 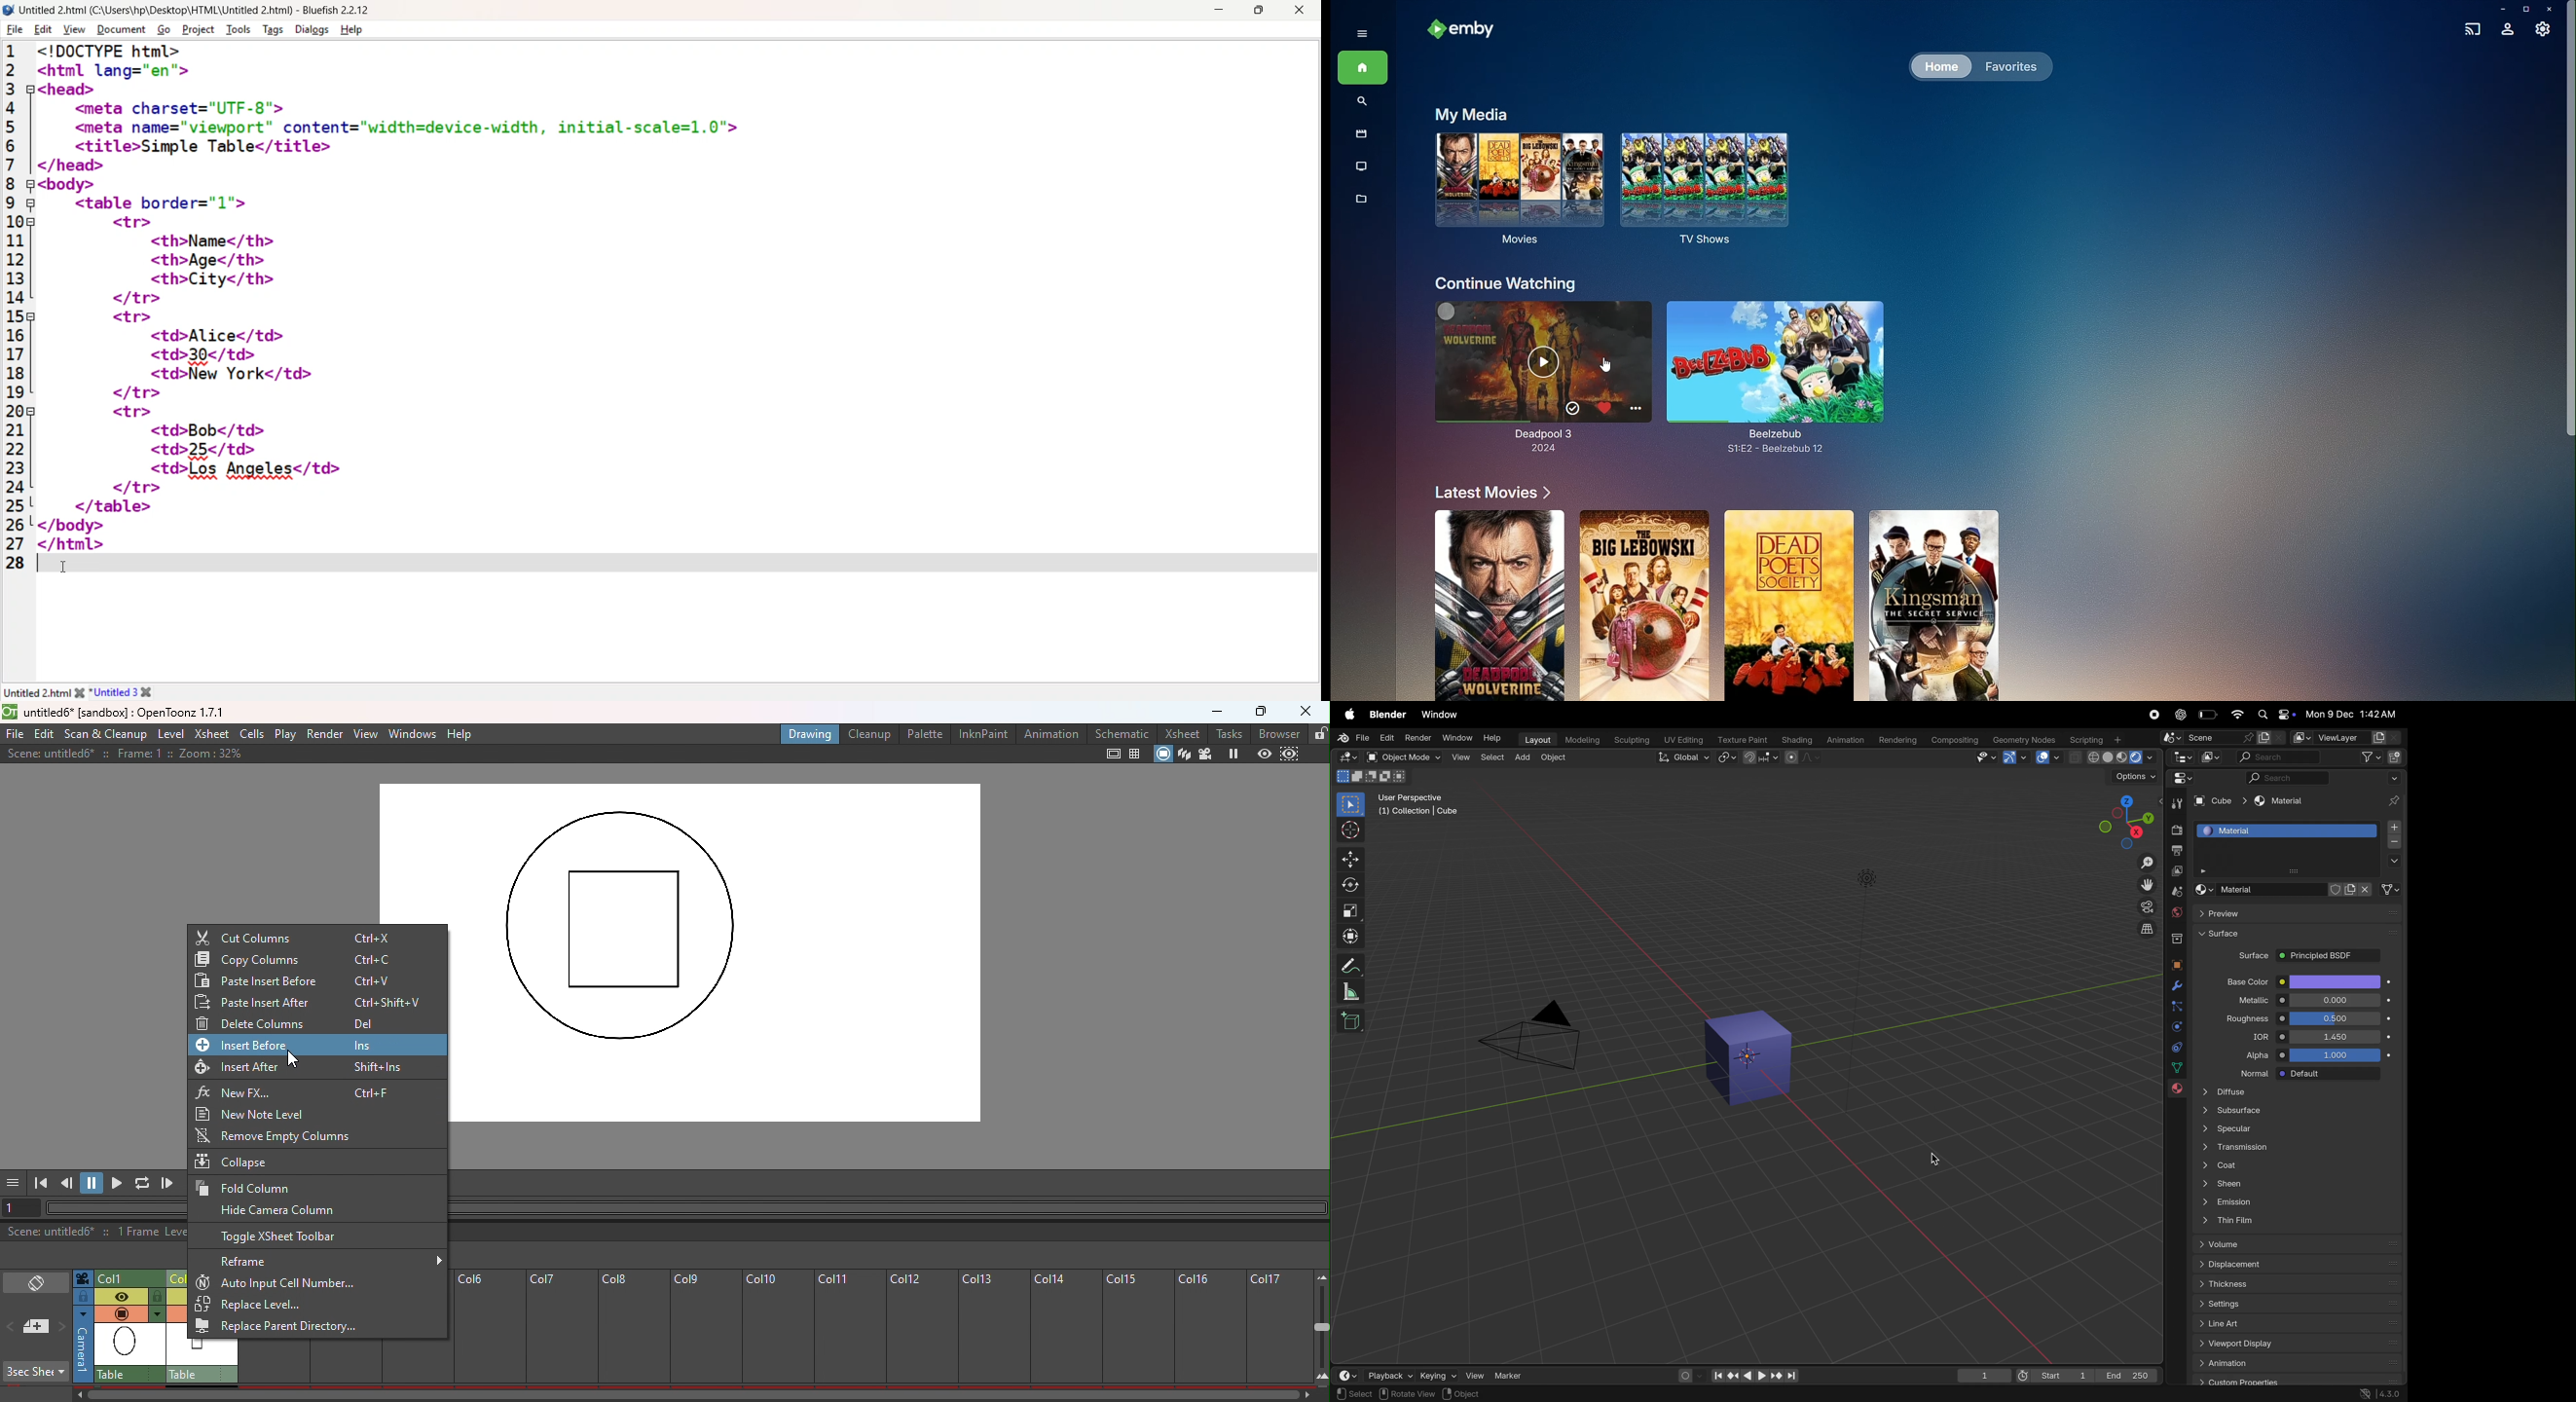 I want to click on material, so click(x=2277, y=802).